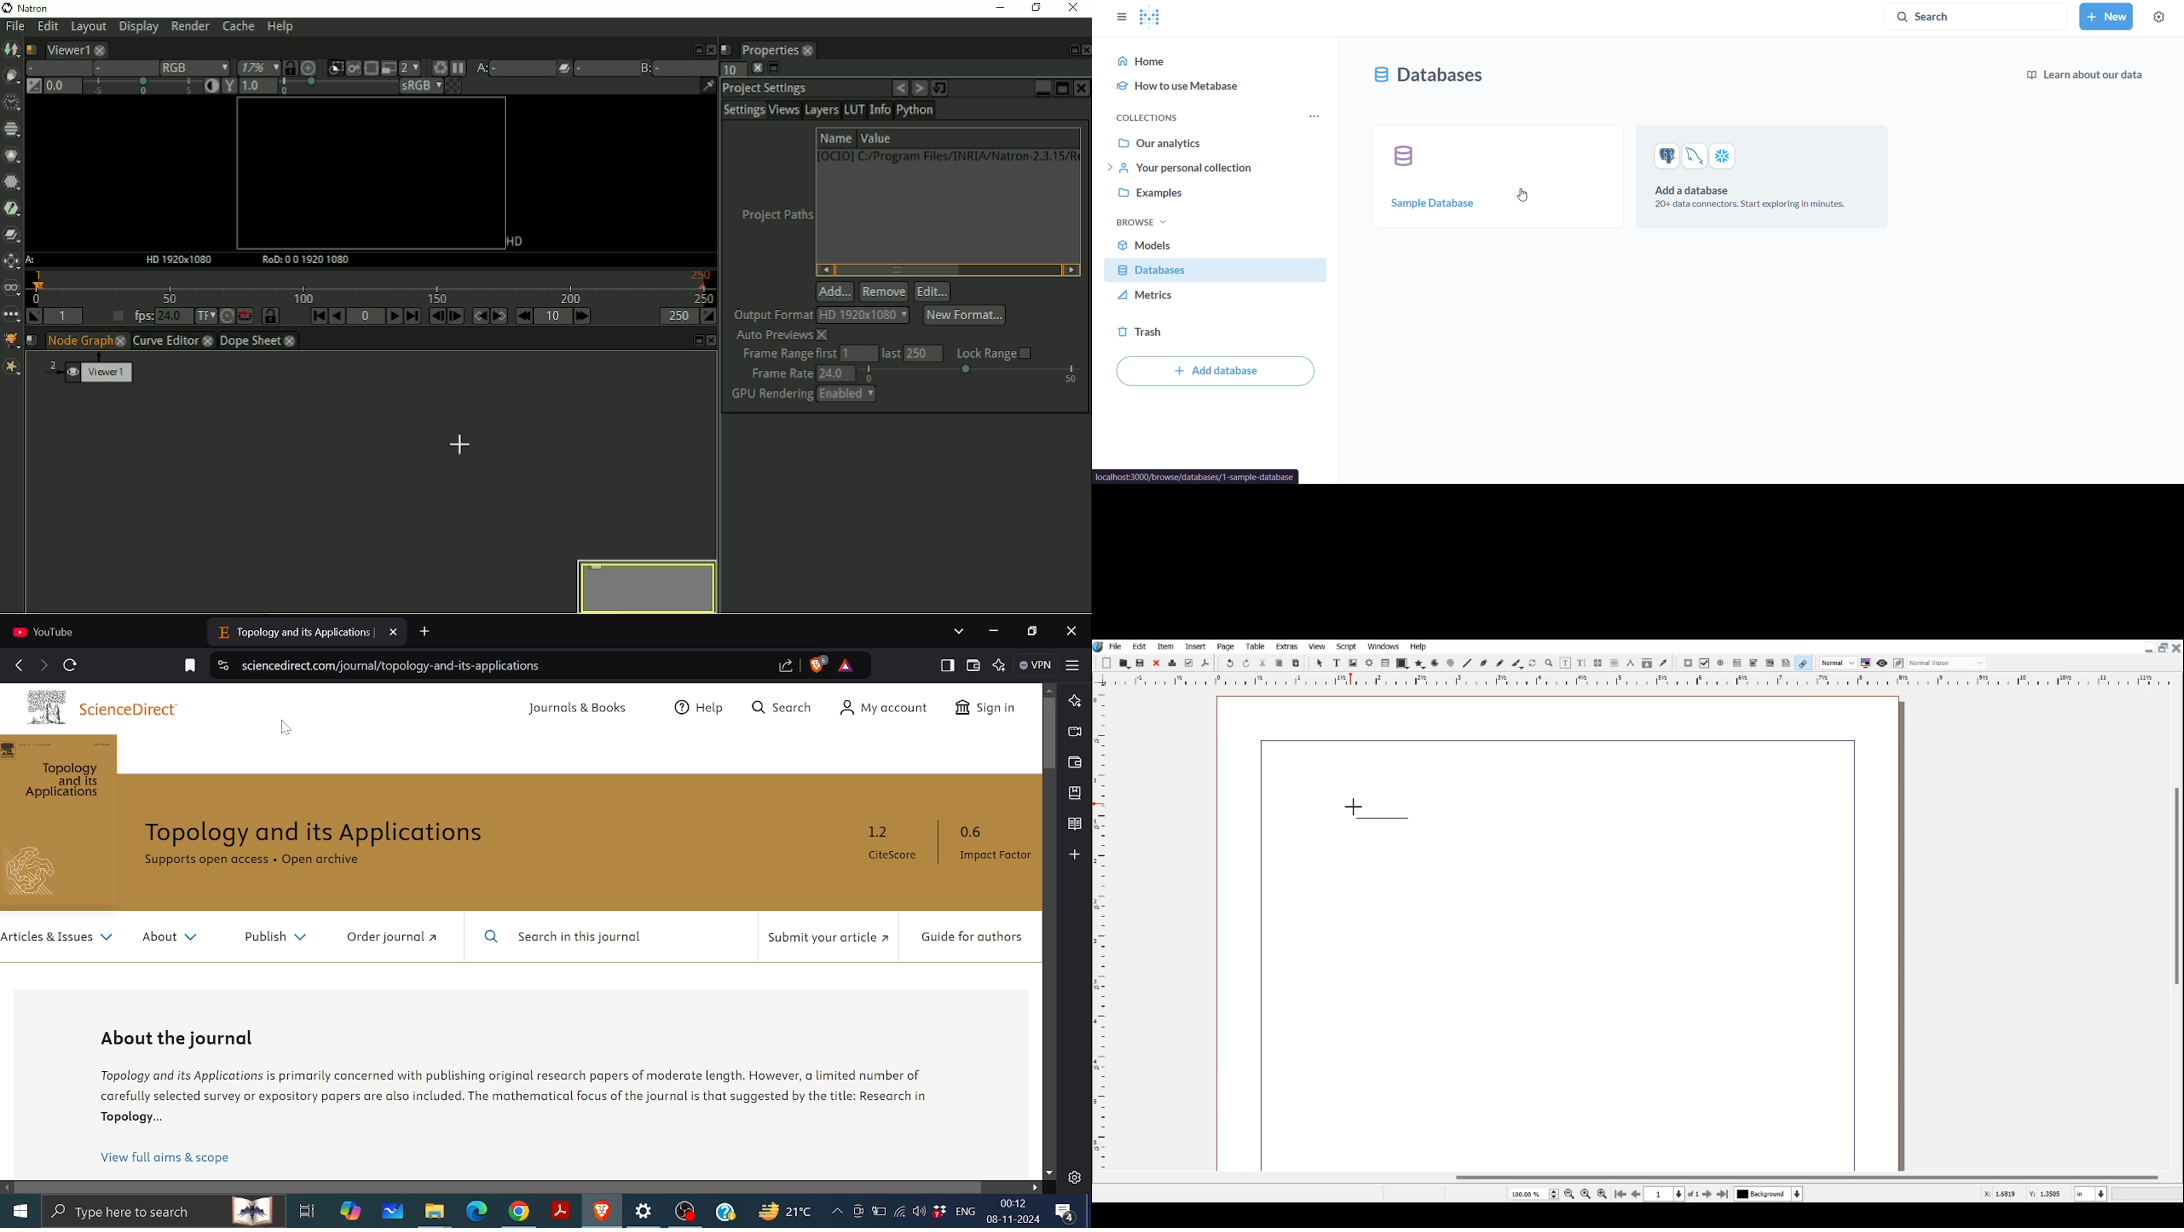 This screenshot has height=1232, width=2184. I want to click on Spiral, so click(1450, 663).